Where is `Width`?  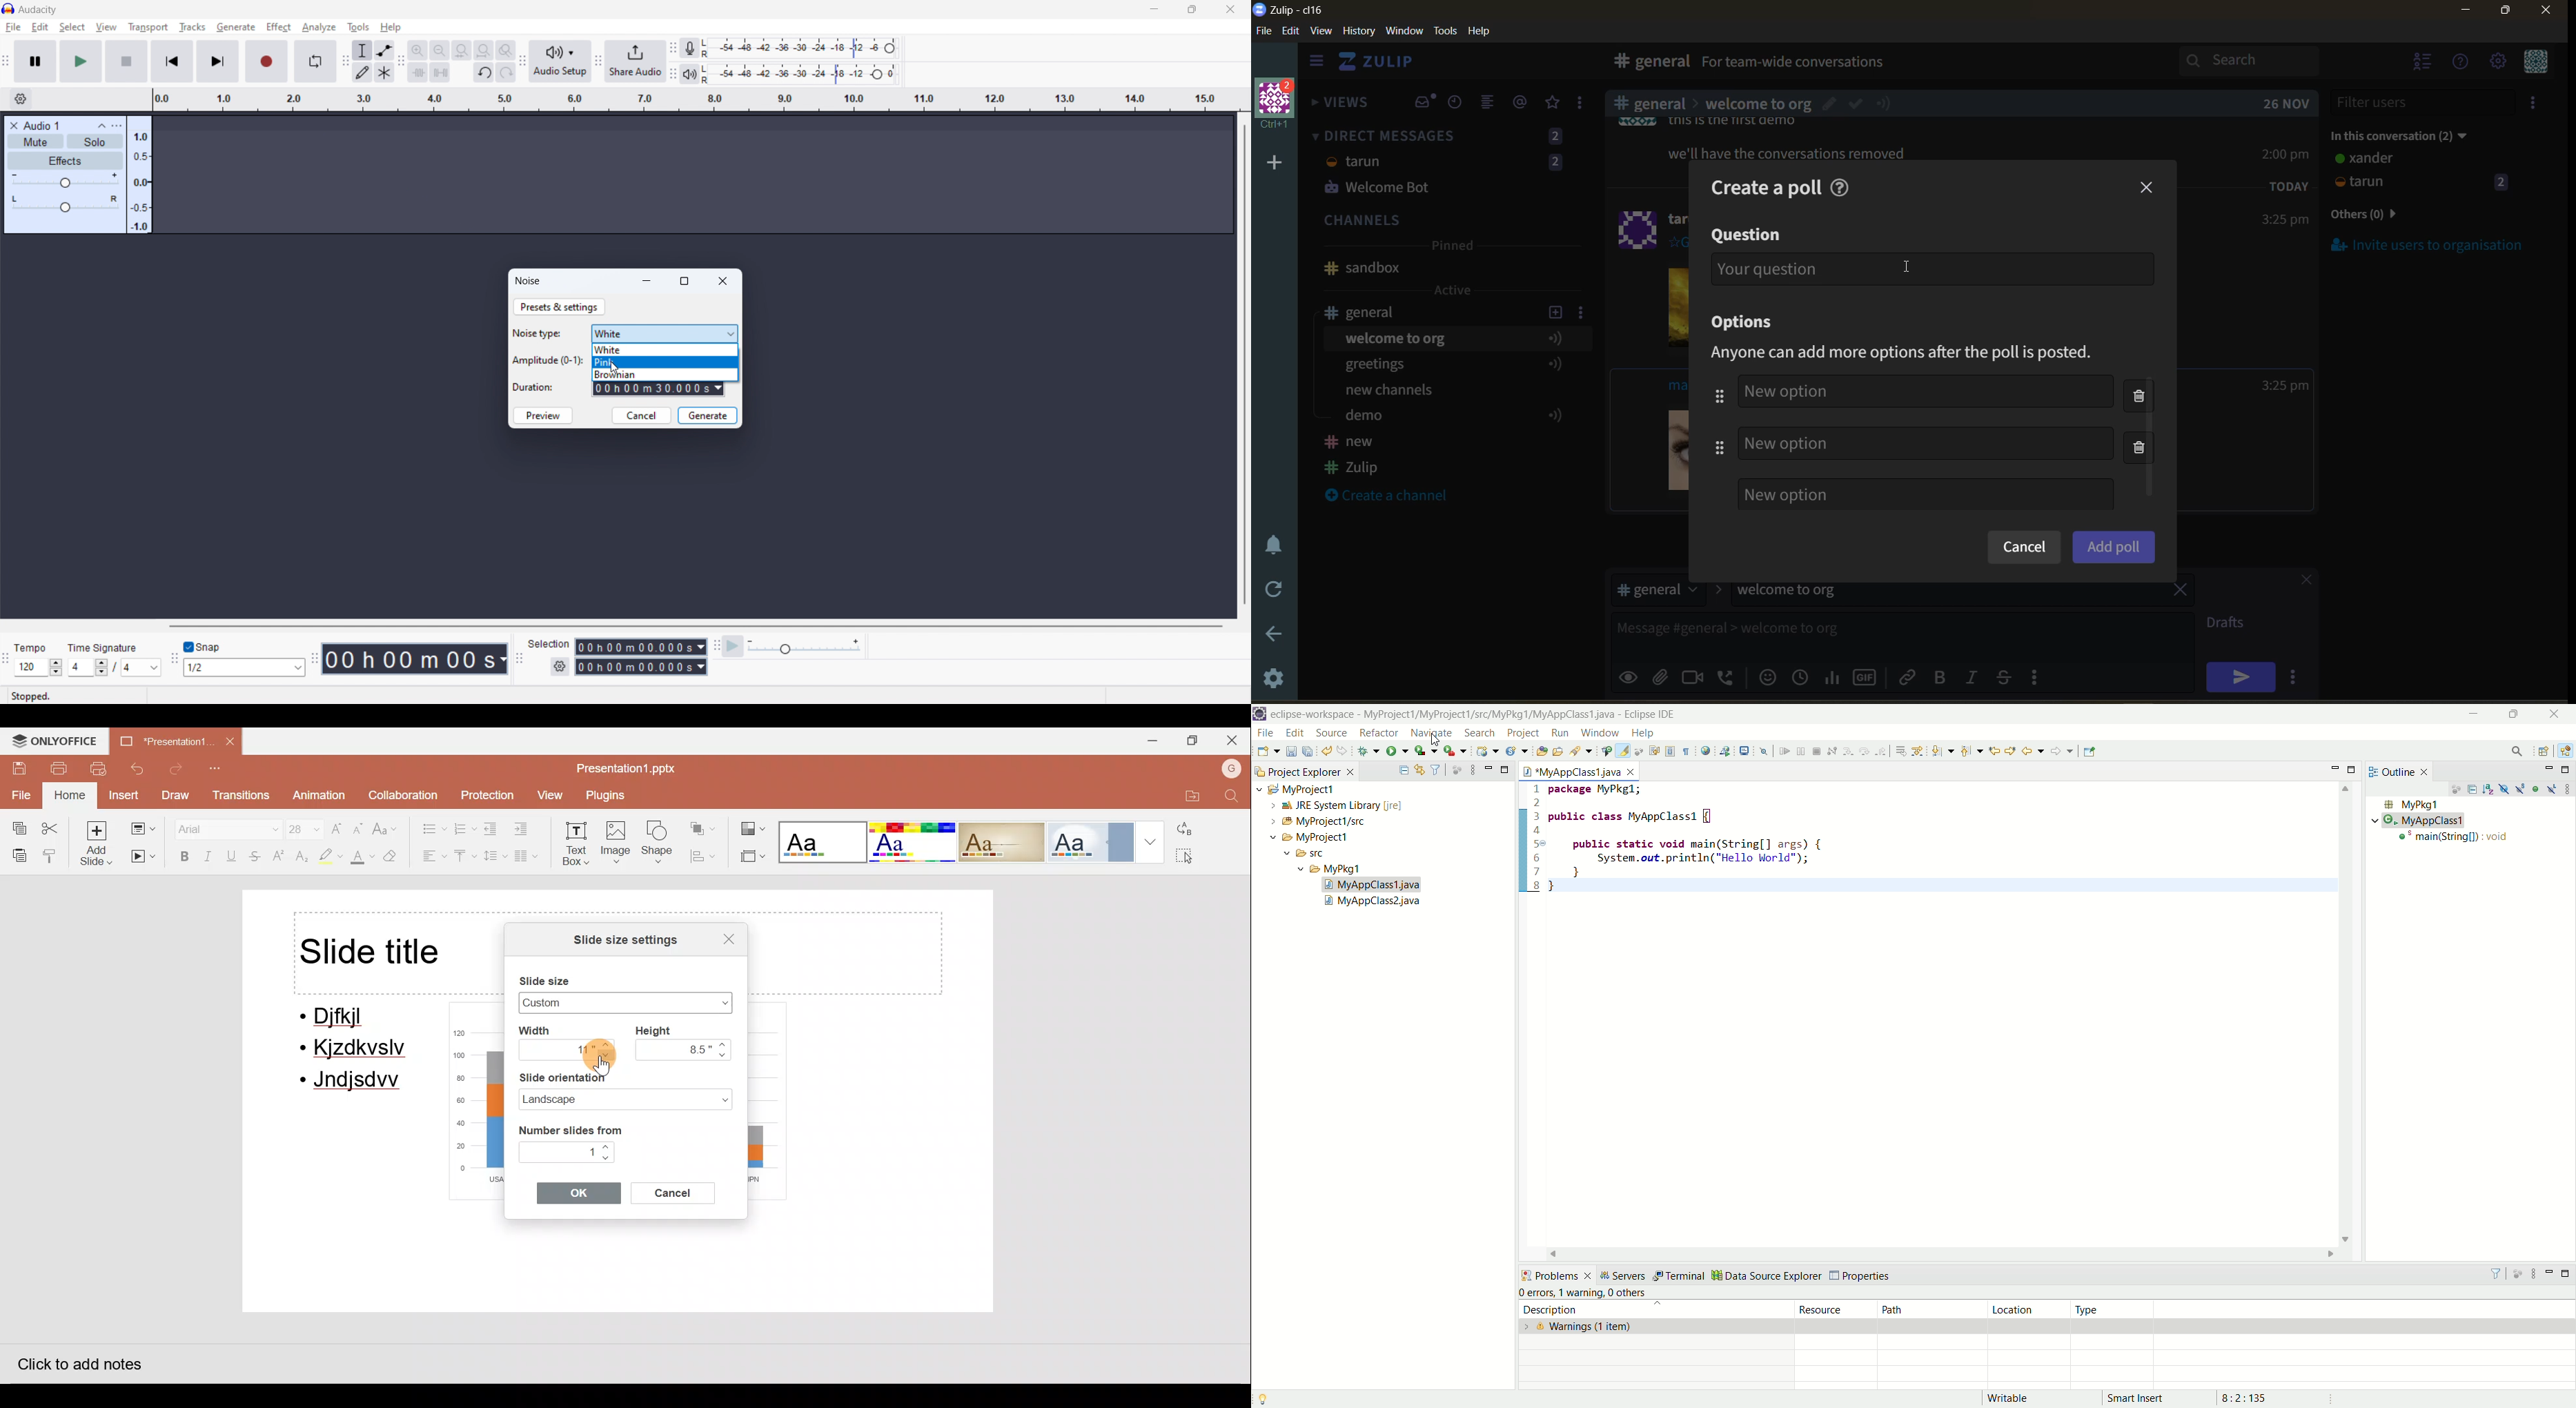 Width is located at coordinates (546, 1029).